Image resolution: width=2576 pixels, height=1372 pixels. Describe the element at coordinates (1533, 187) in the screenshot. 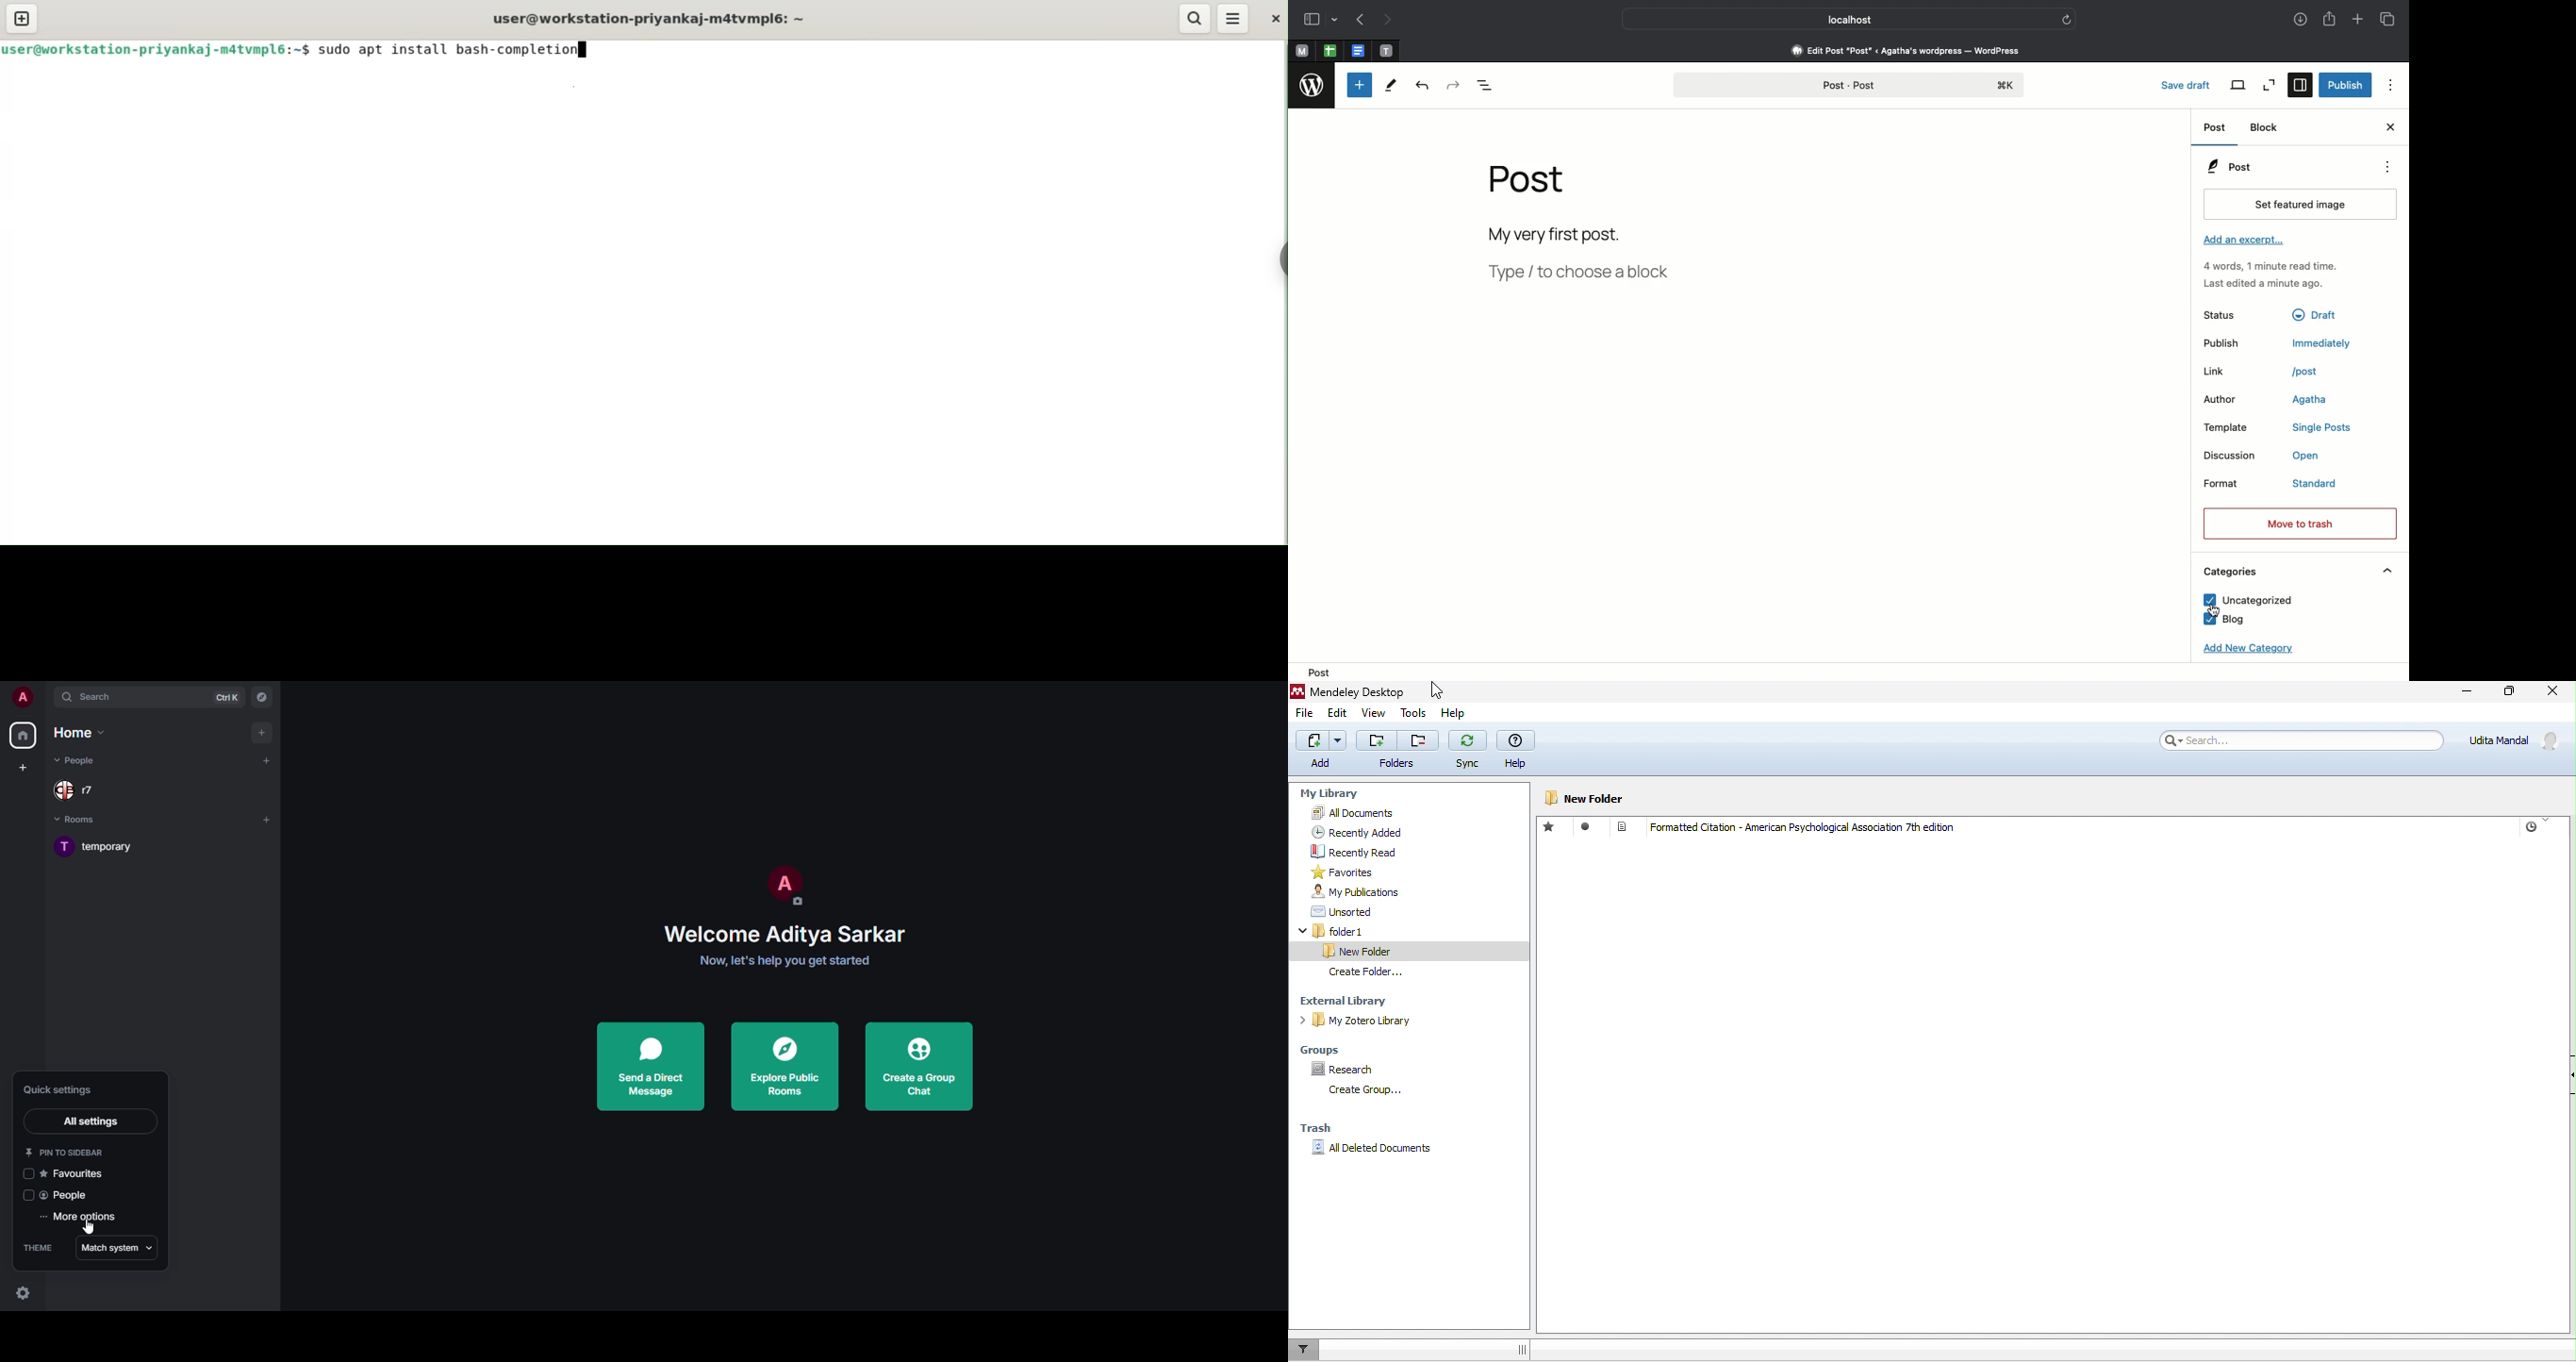

I see `Post` at that location.